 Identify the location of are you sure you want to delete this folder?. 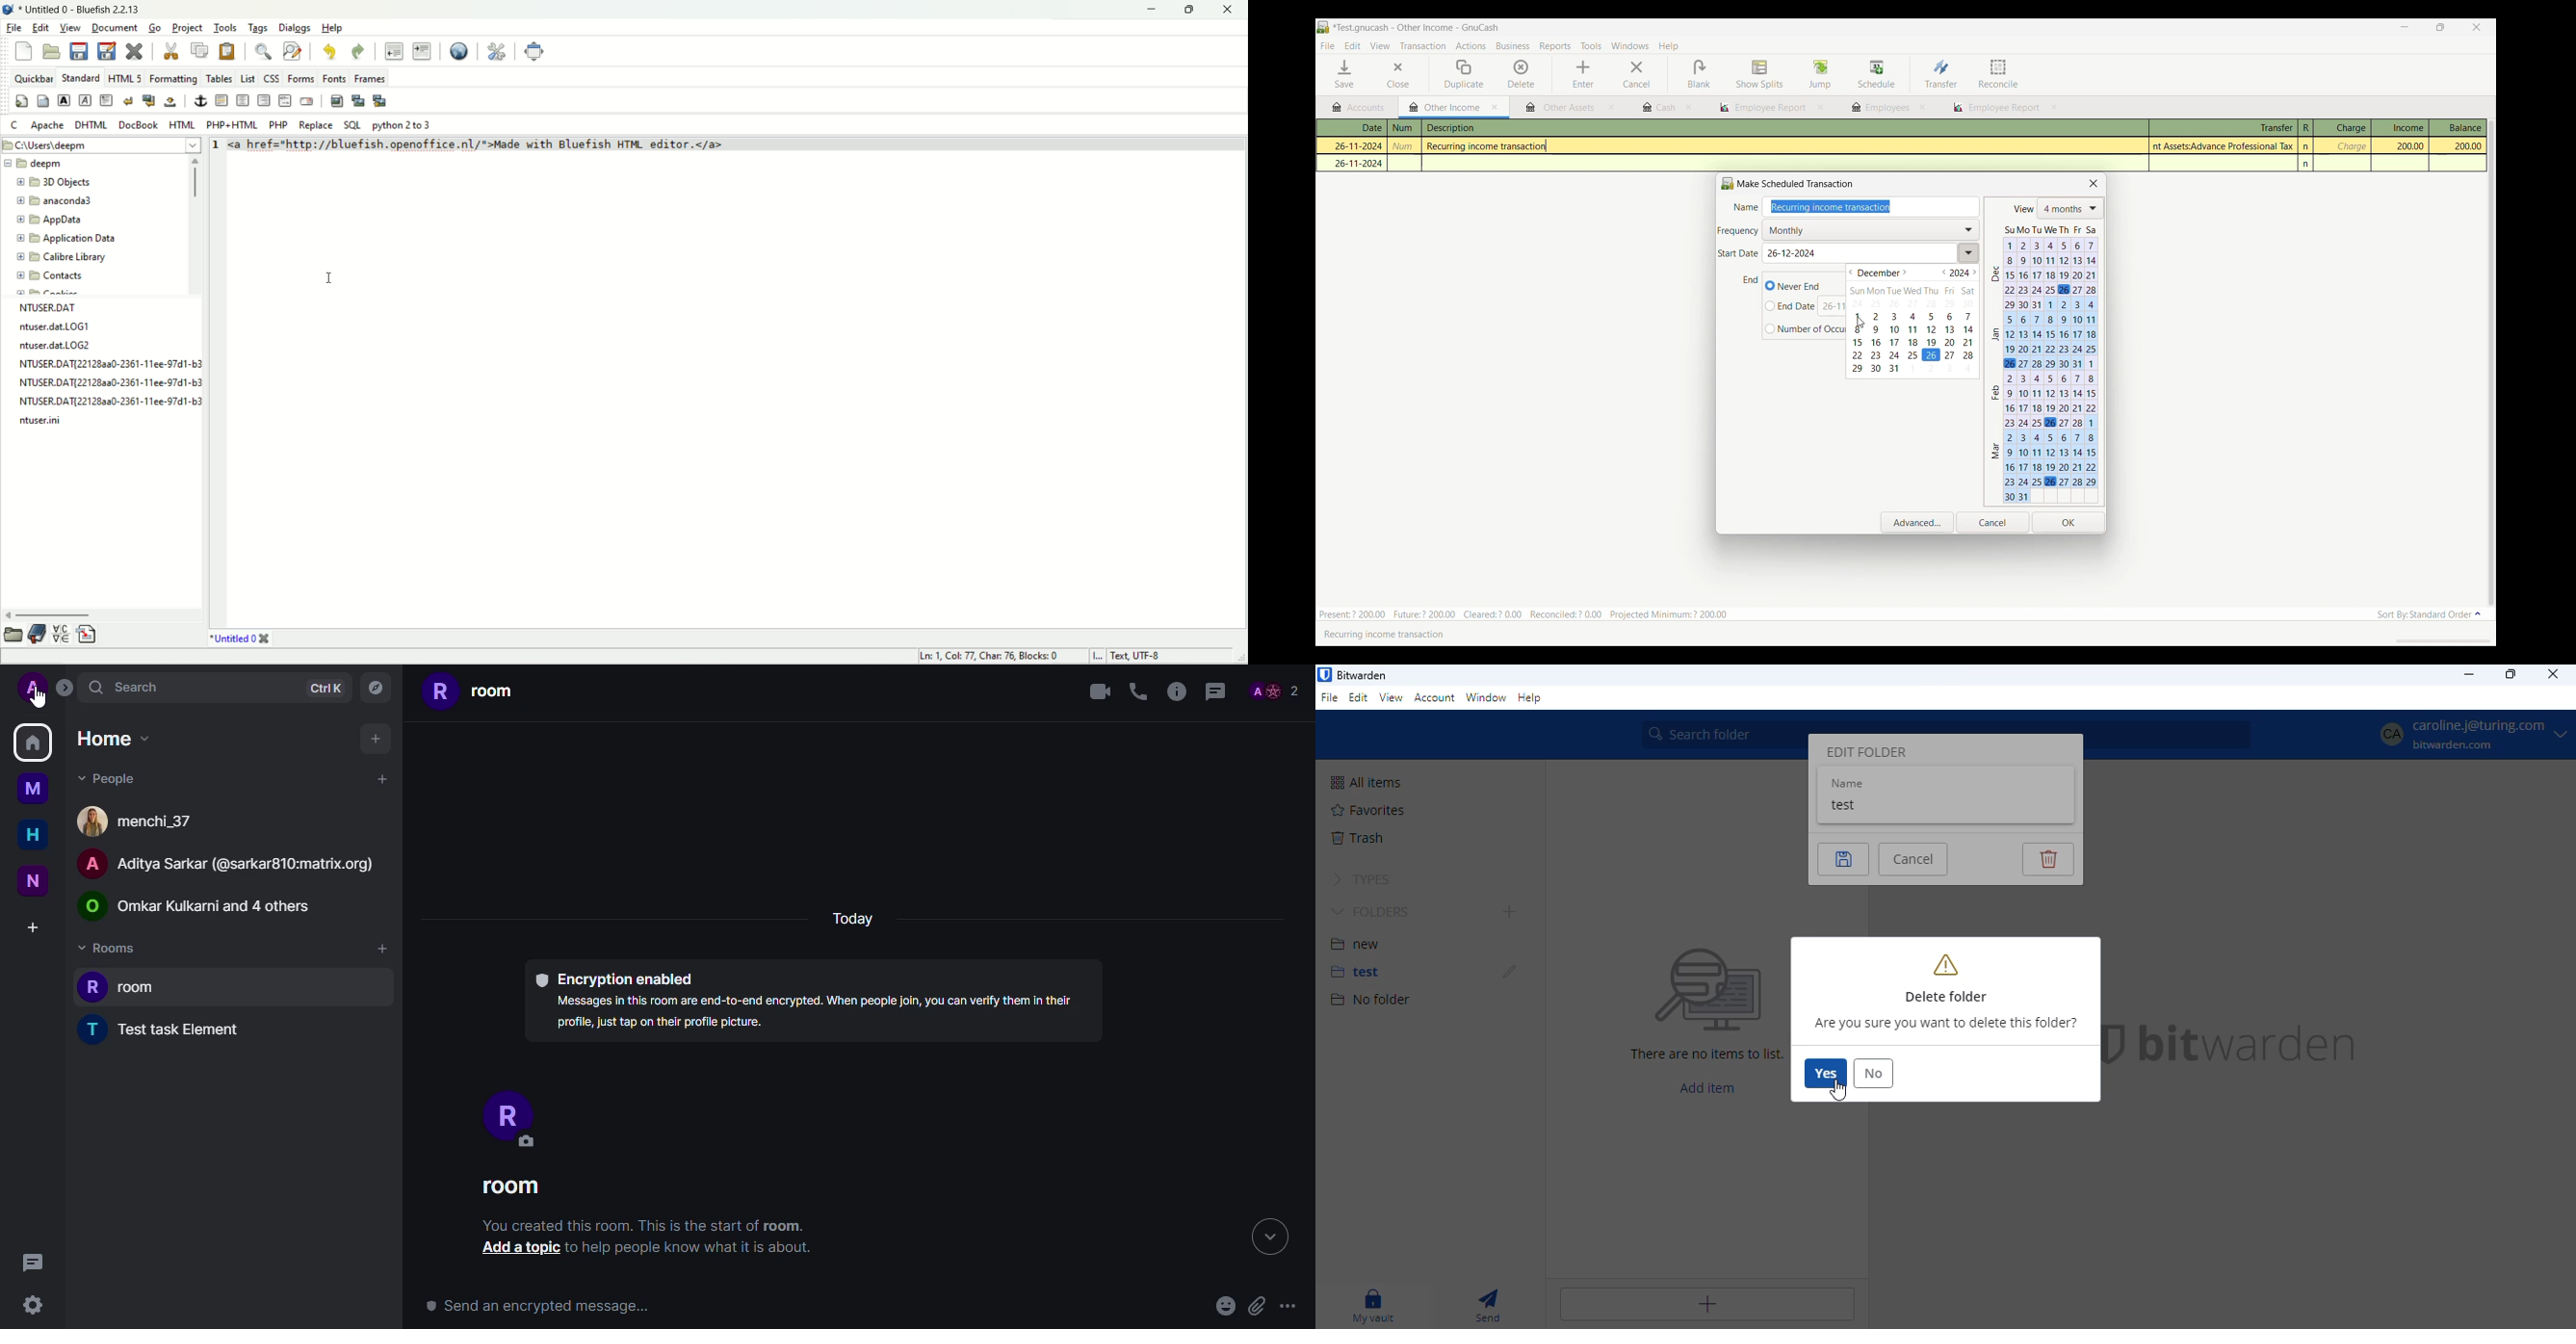
(1945, 1024).